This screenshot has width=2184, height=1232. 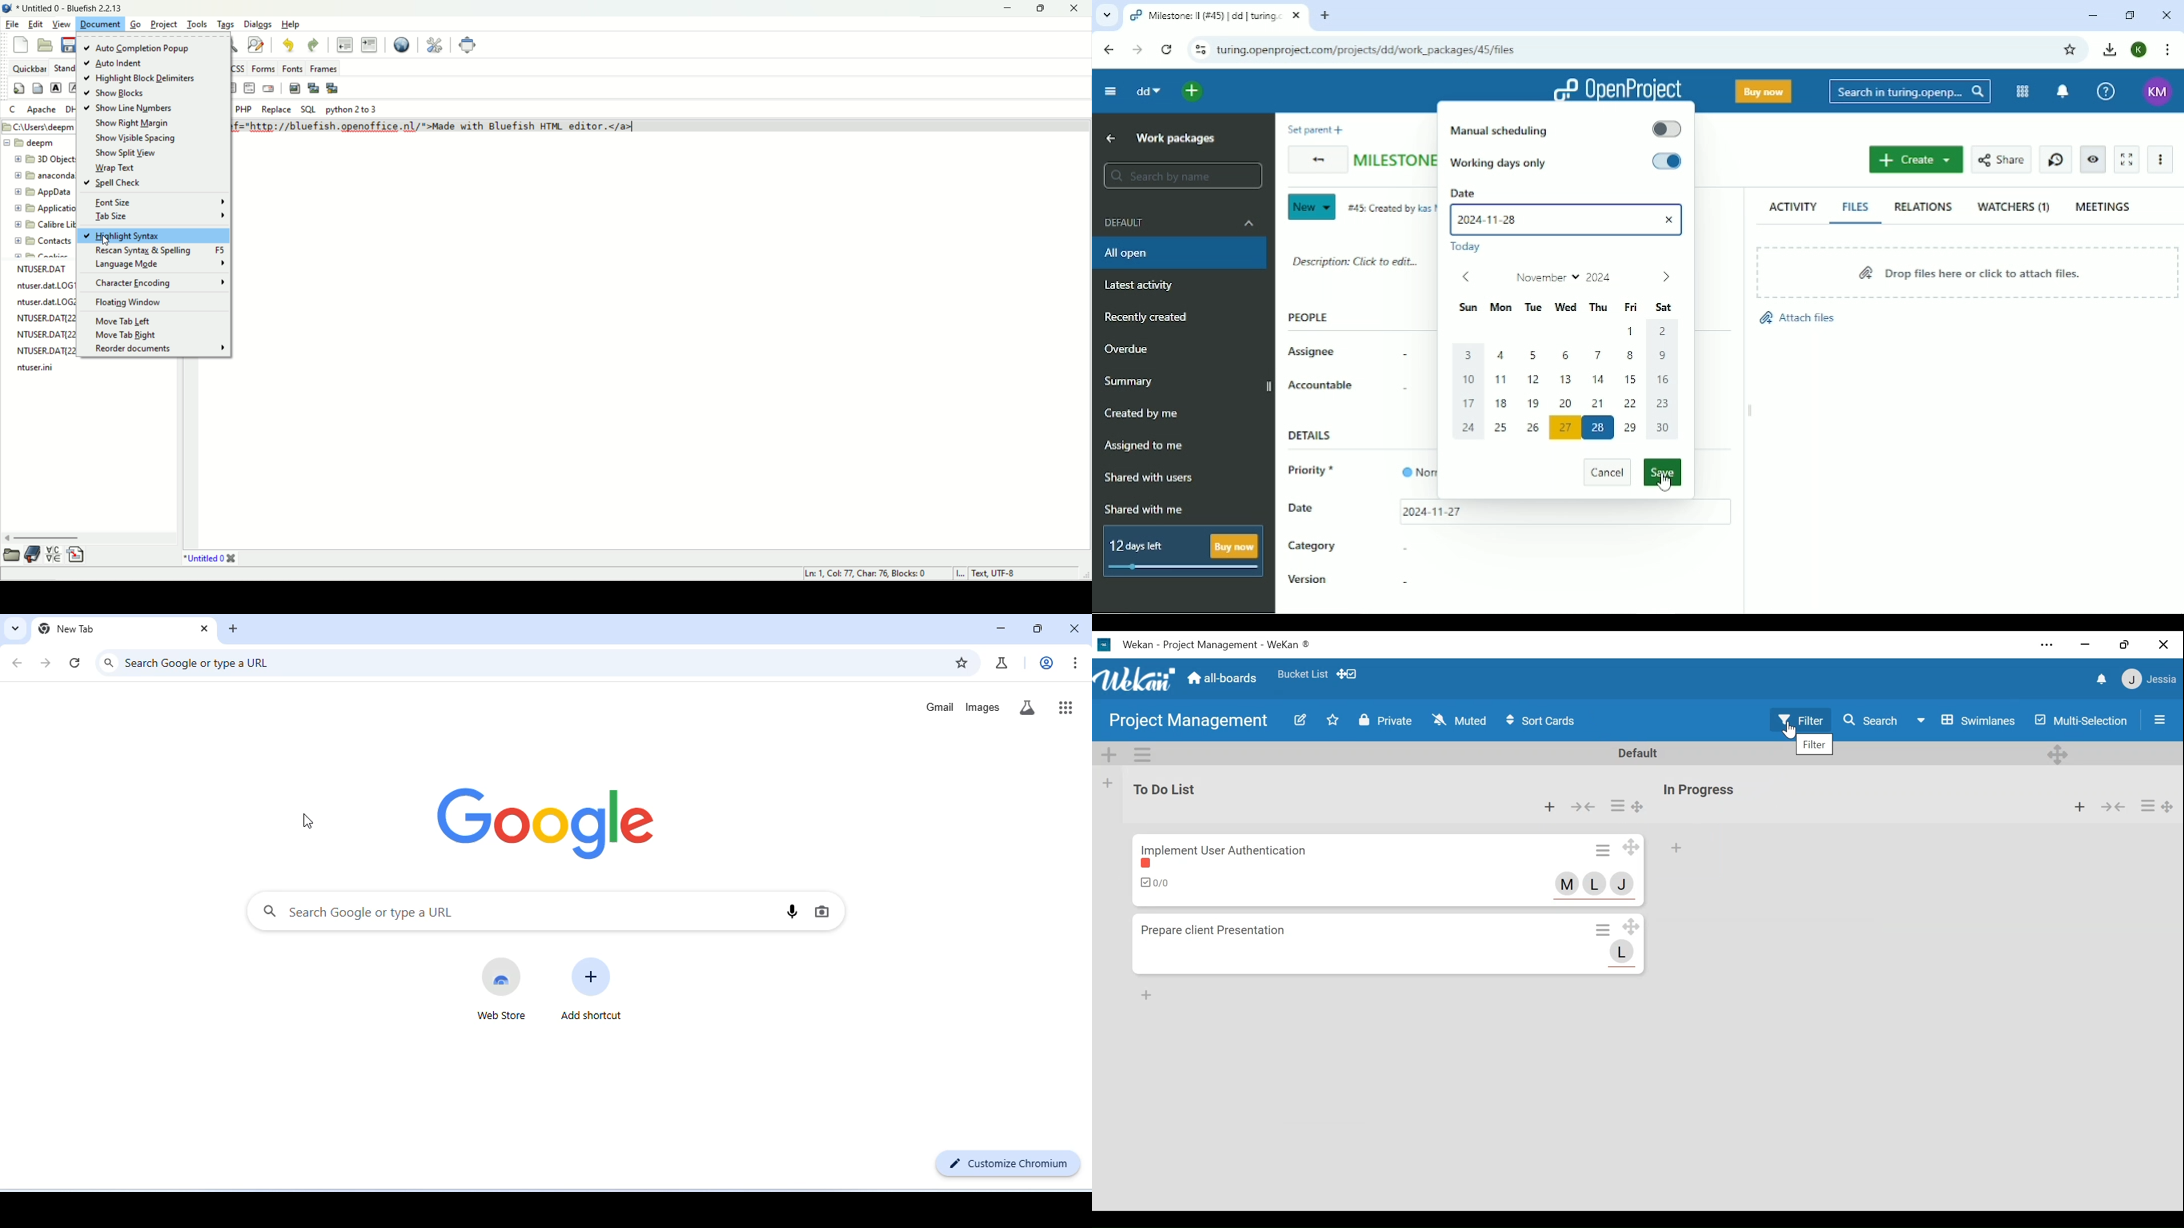 I want to click on Desktop drag handles, so click(x=1642, y=807).